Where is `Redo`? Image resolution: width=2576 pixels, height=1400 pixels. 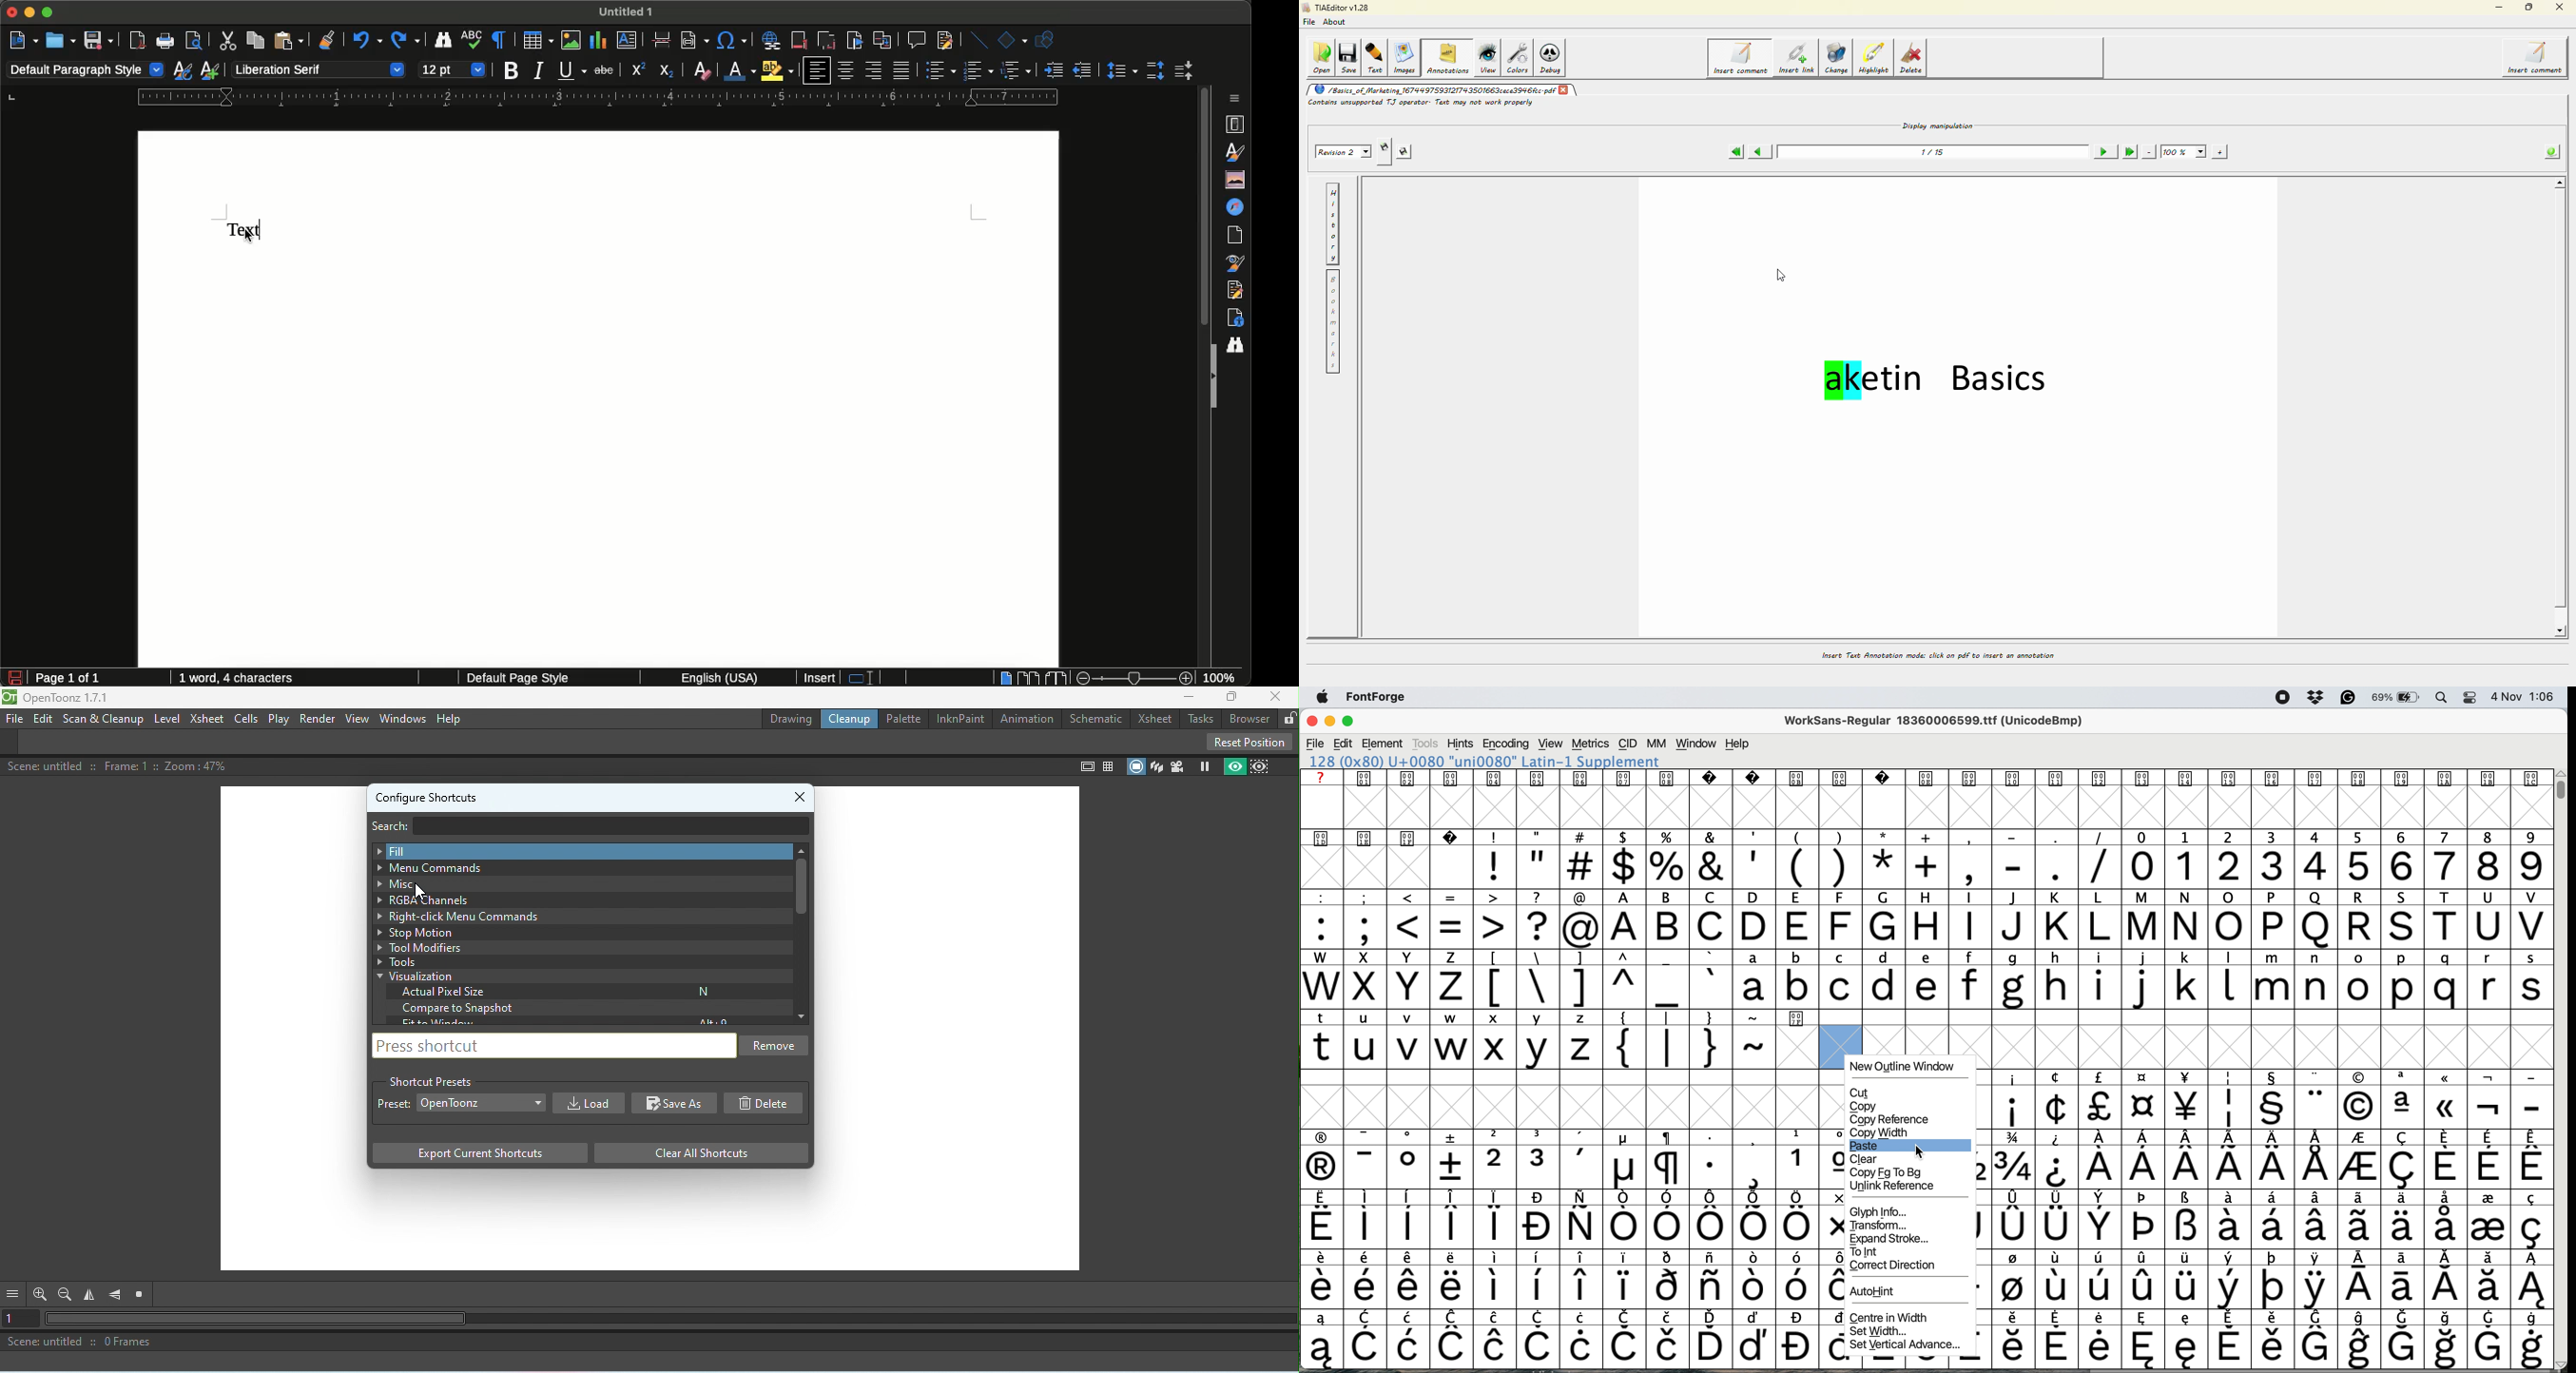
Redo is located at coordinates (405, 41).